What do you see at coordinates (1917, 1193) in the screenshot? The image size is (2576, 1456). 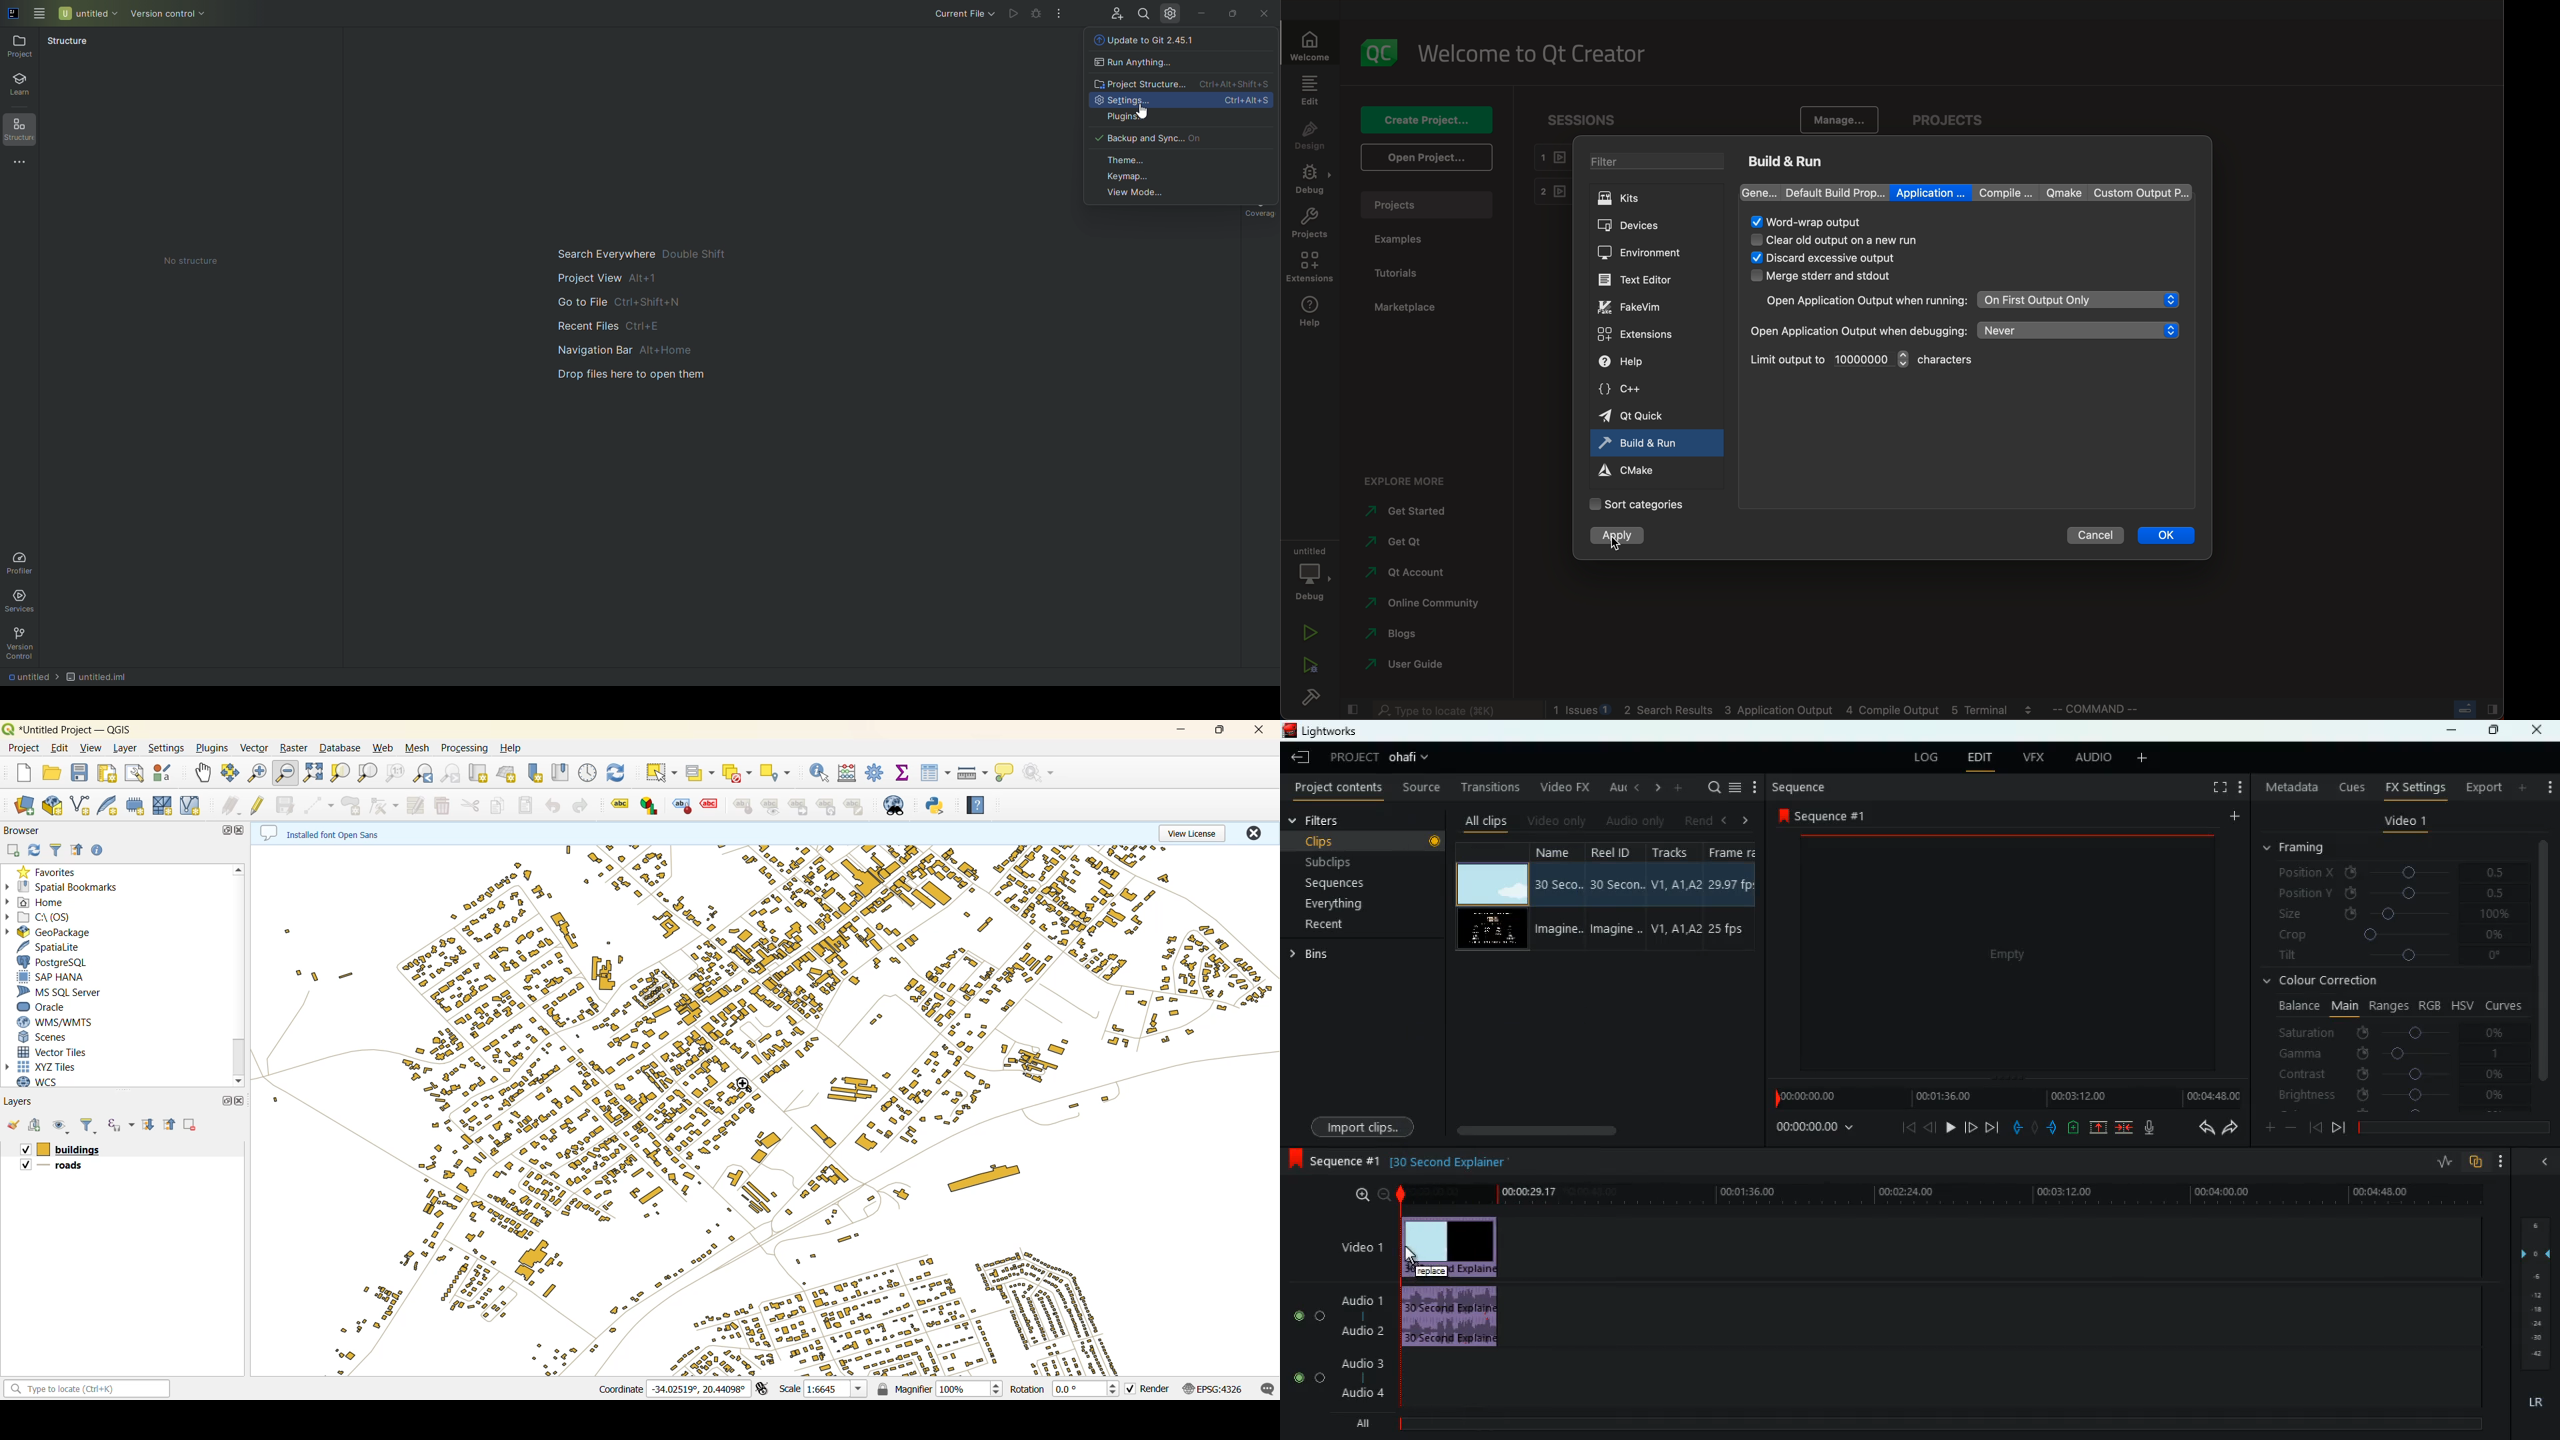 I see `time` at bounding box center [1917, 1193].